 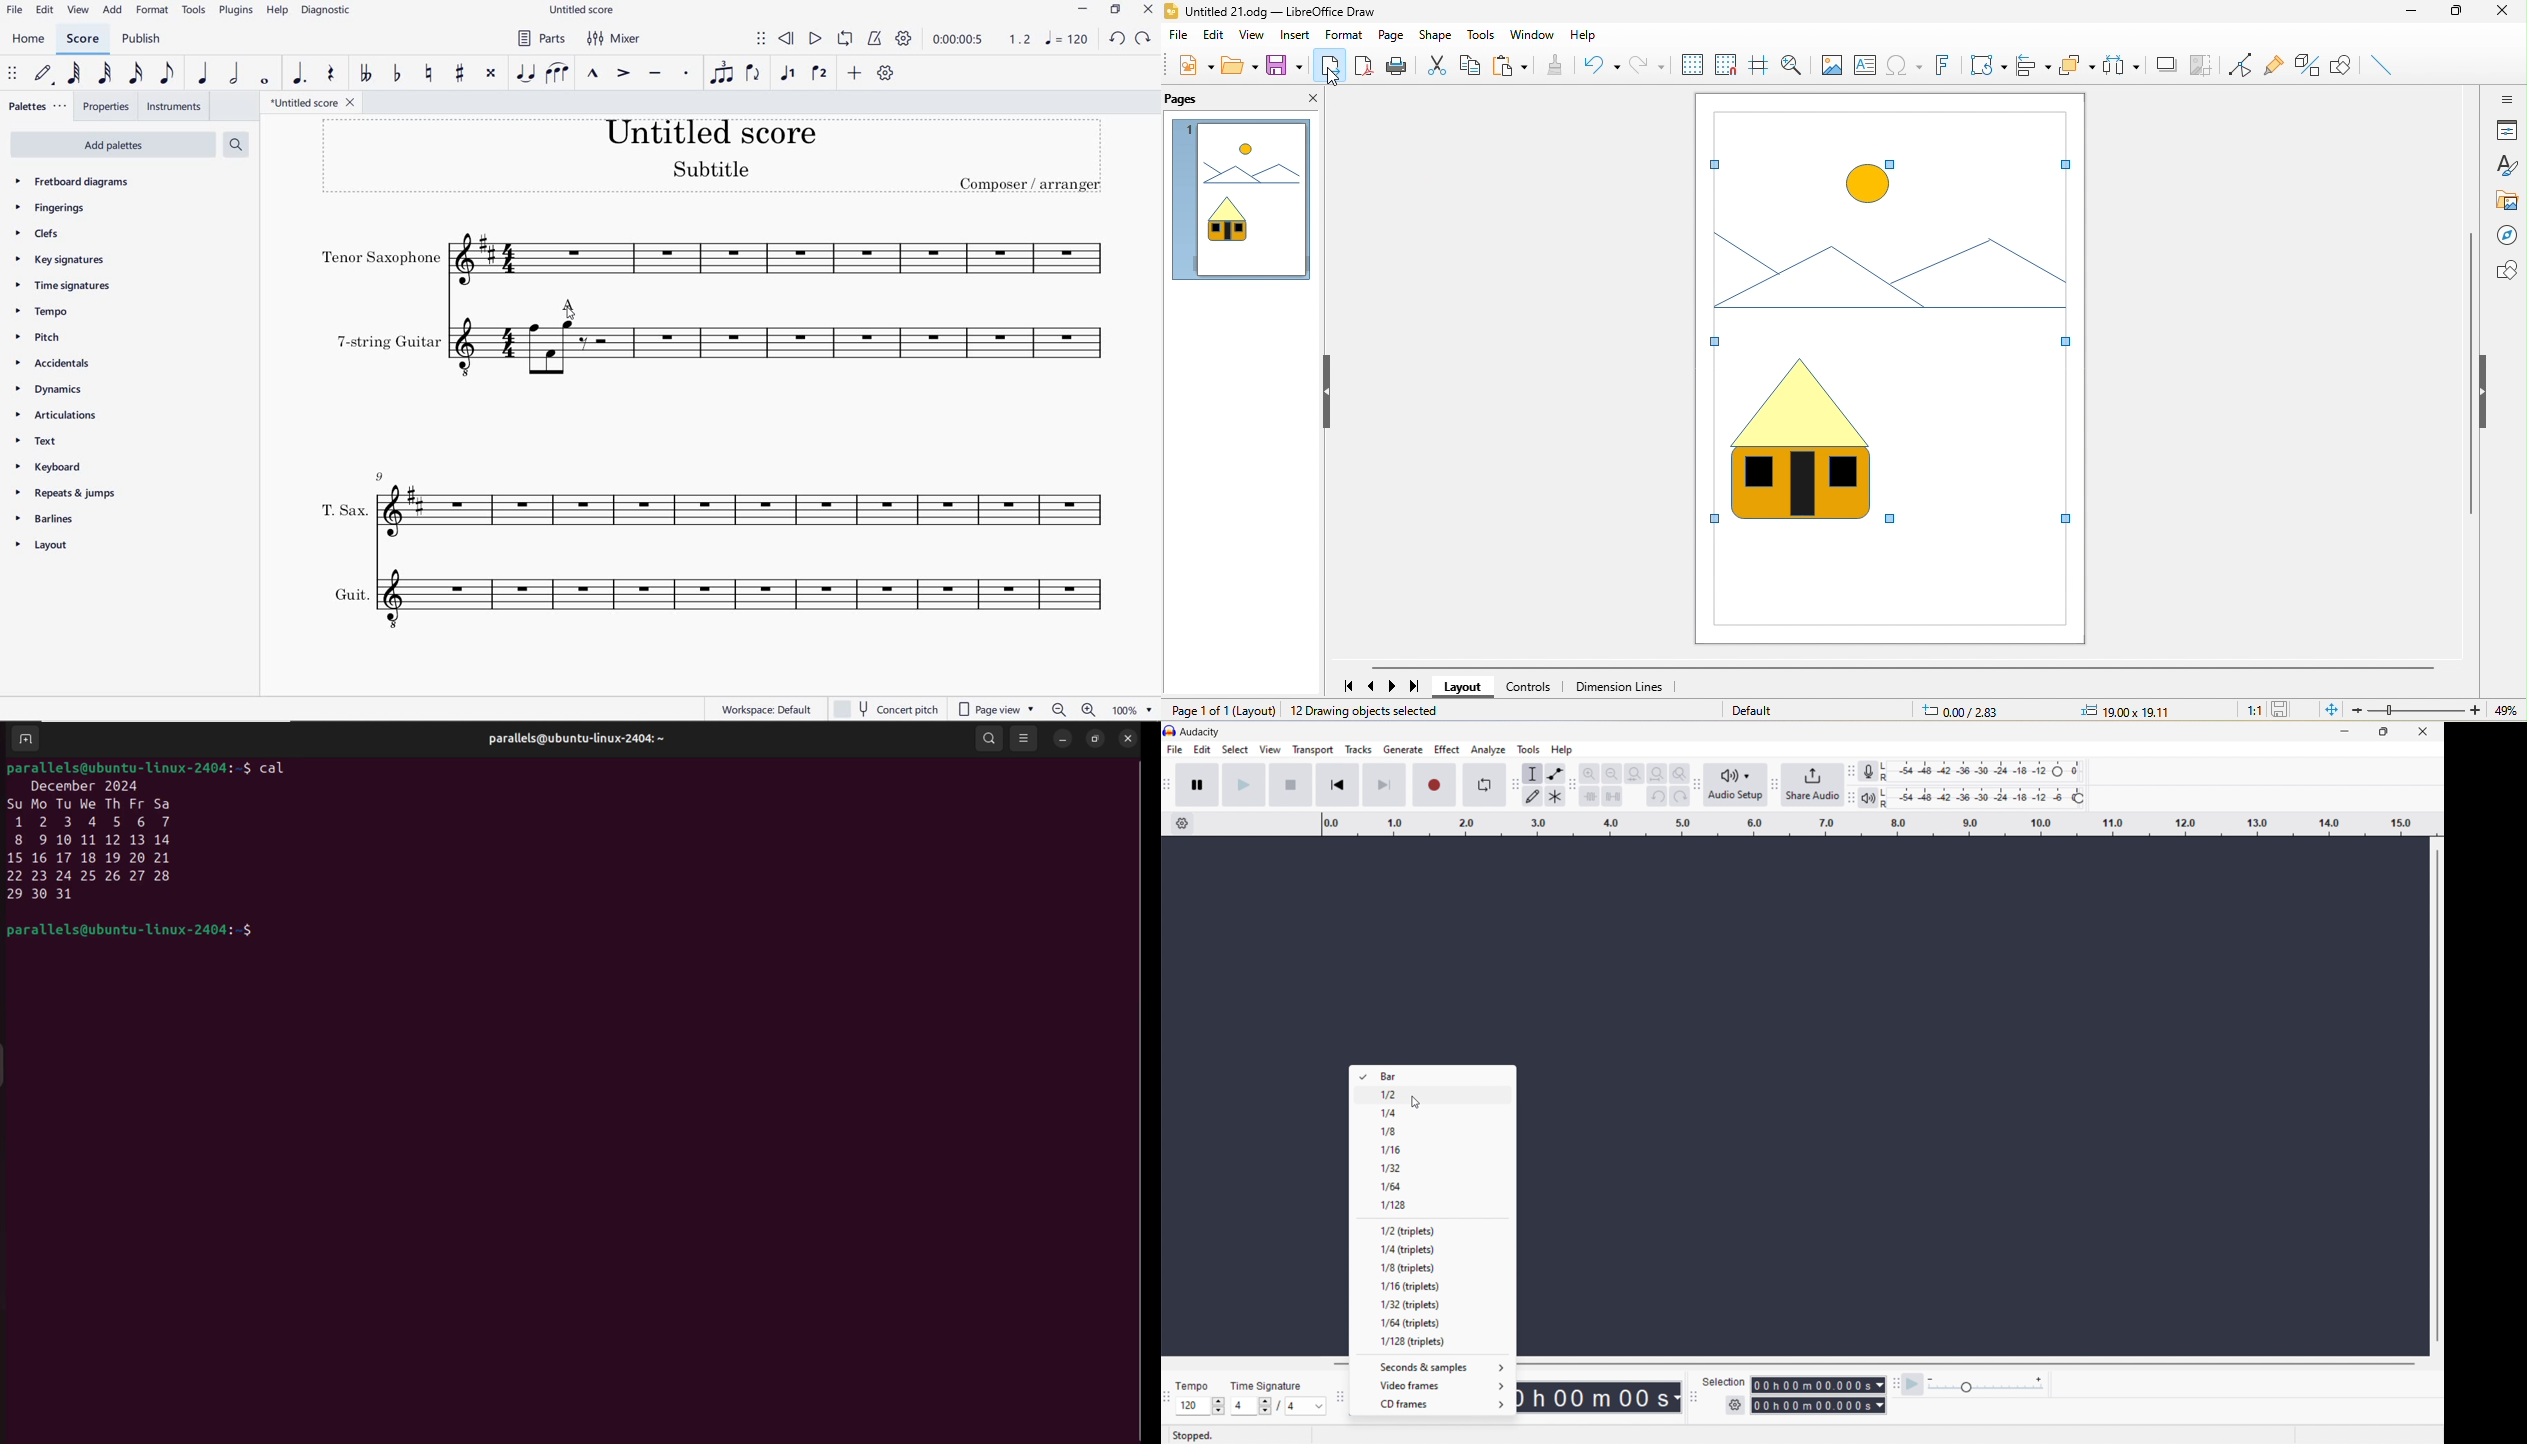 What do you see at coordinates (1432, 1304) in the screenshot?
I see `1/32 (triplets)` at bounding box center [1432, 1304].